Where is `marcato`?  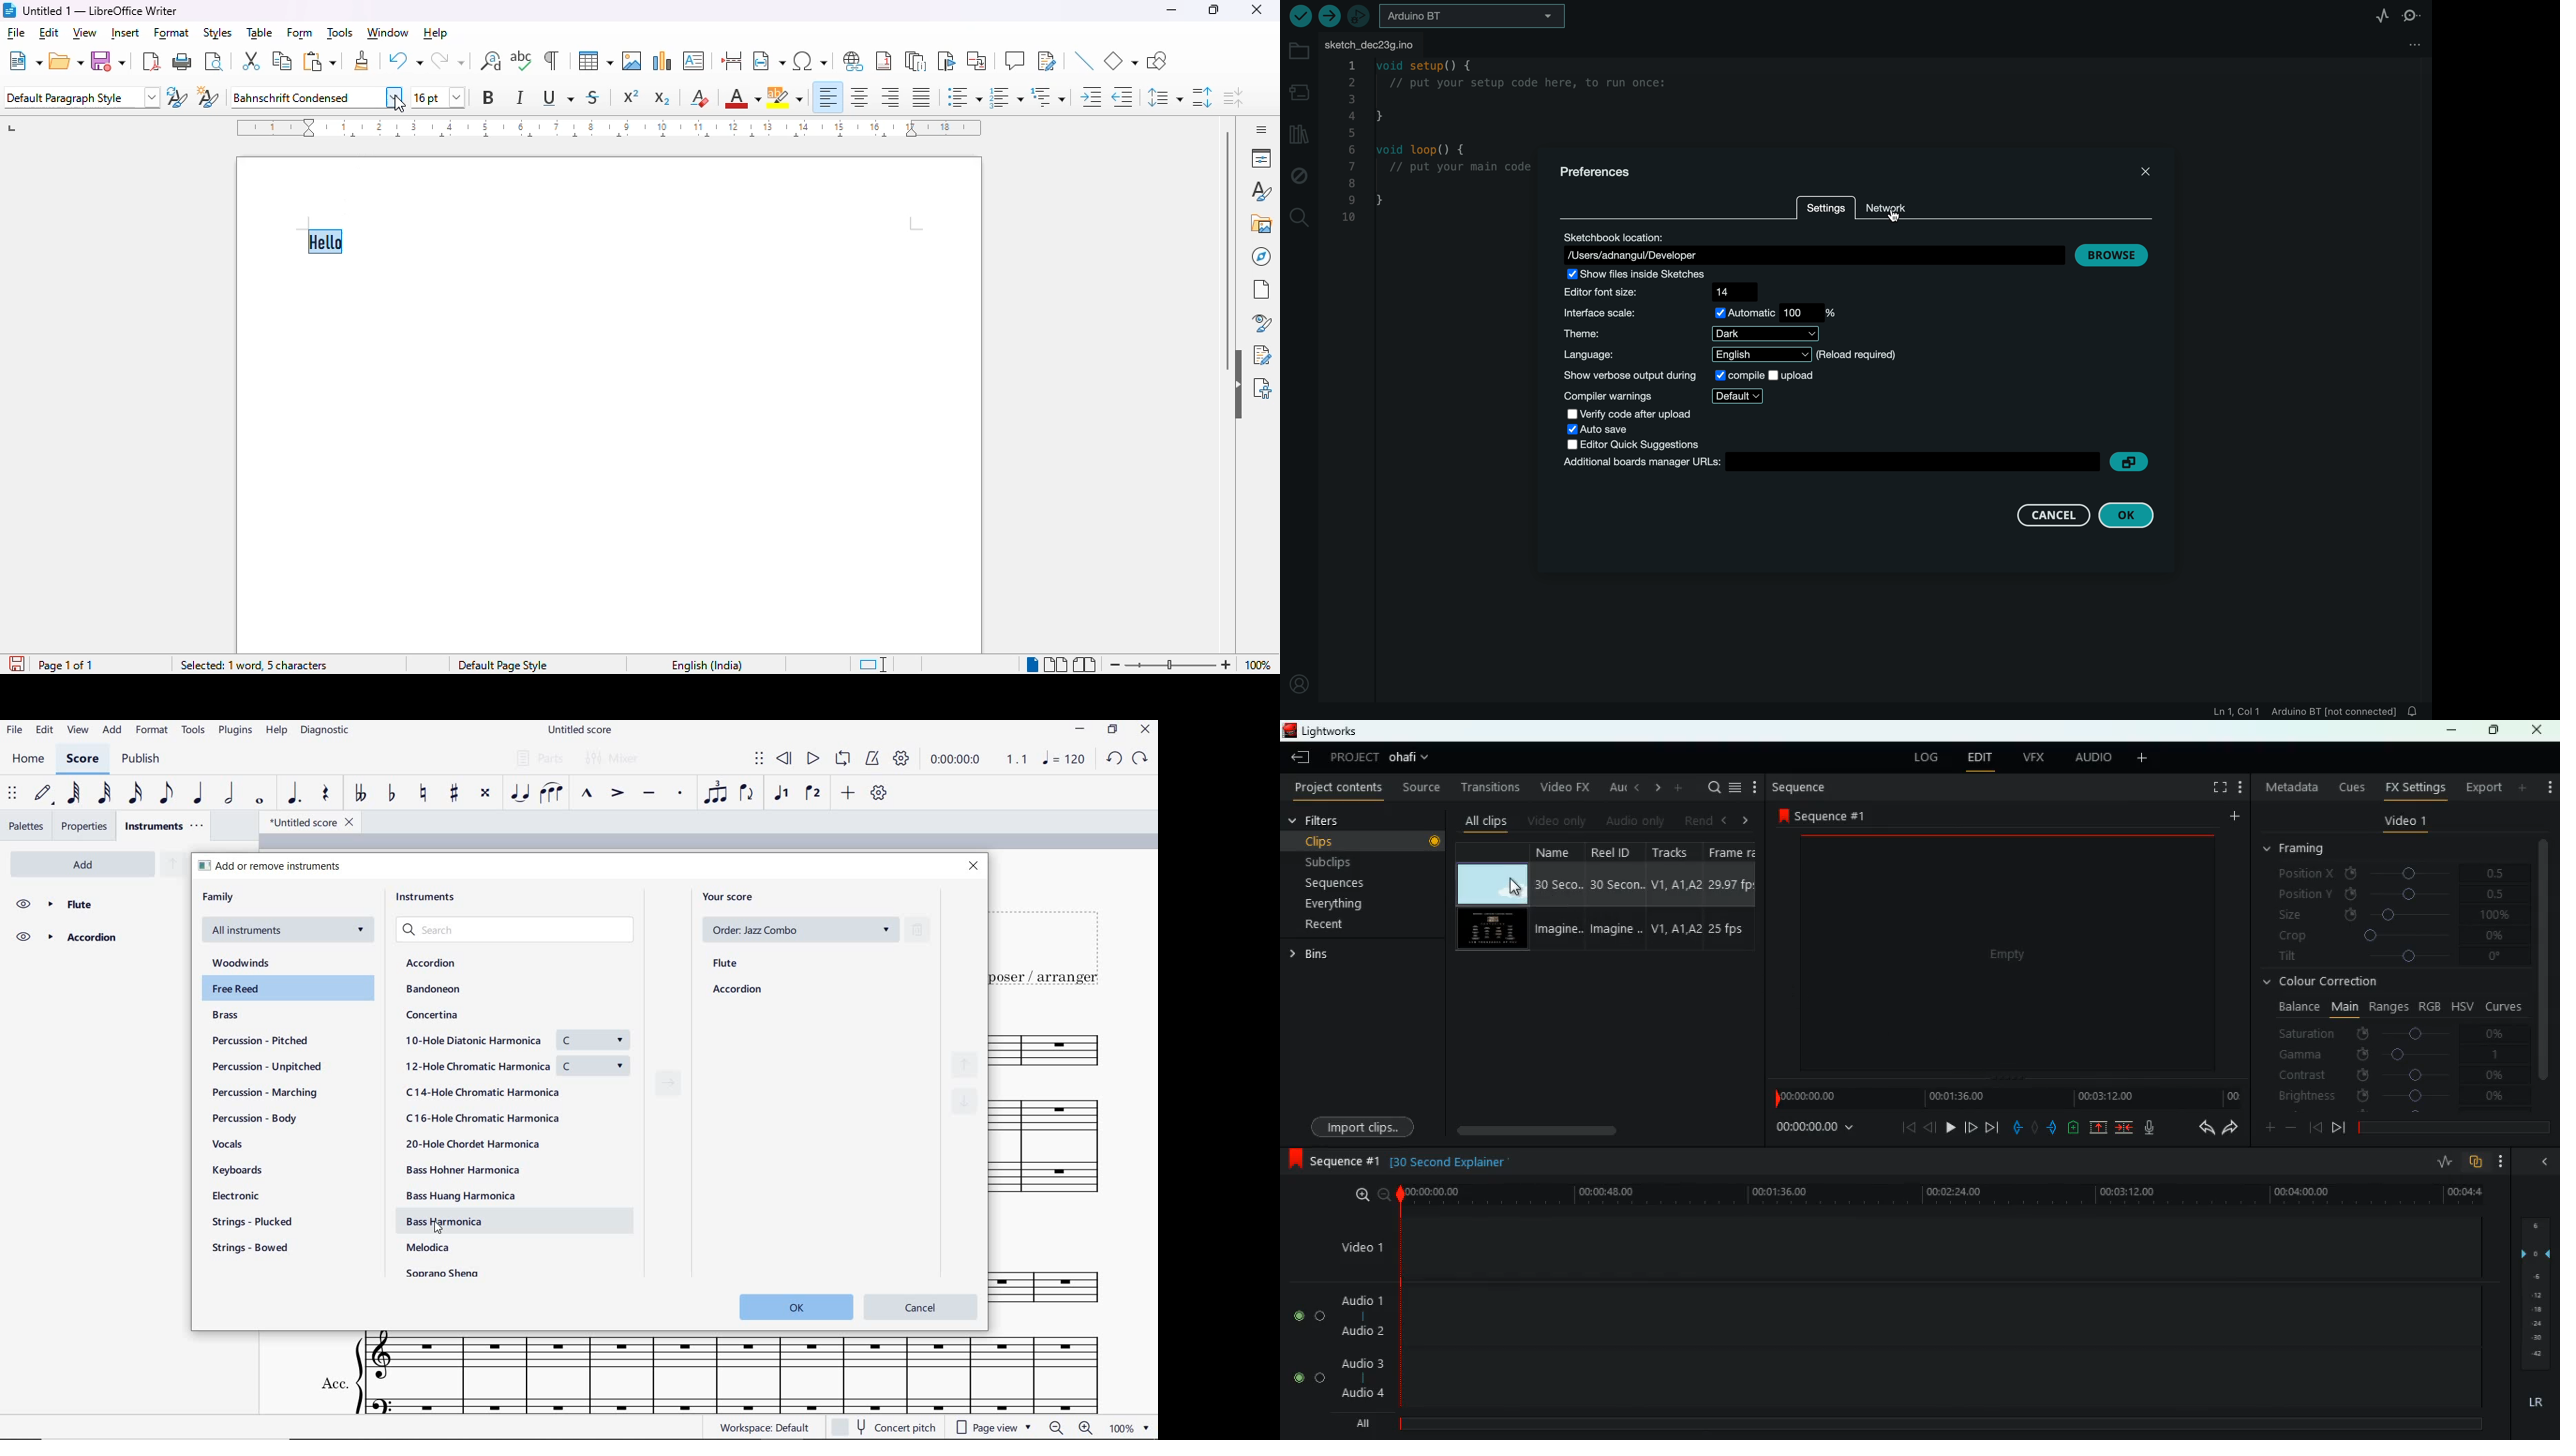
marcato is located at coordinates (587, 794).